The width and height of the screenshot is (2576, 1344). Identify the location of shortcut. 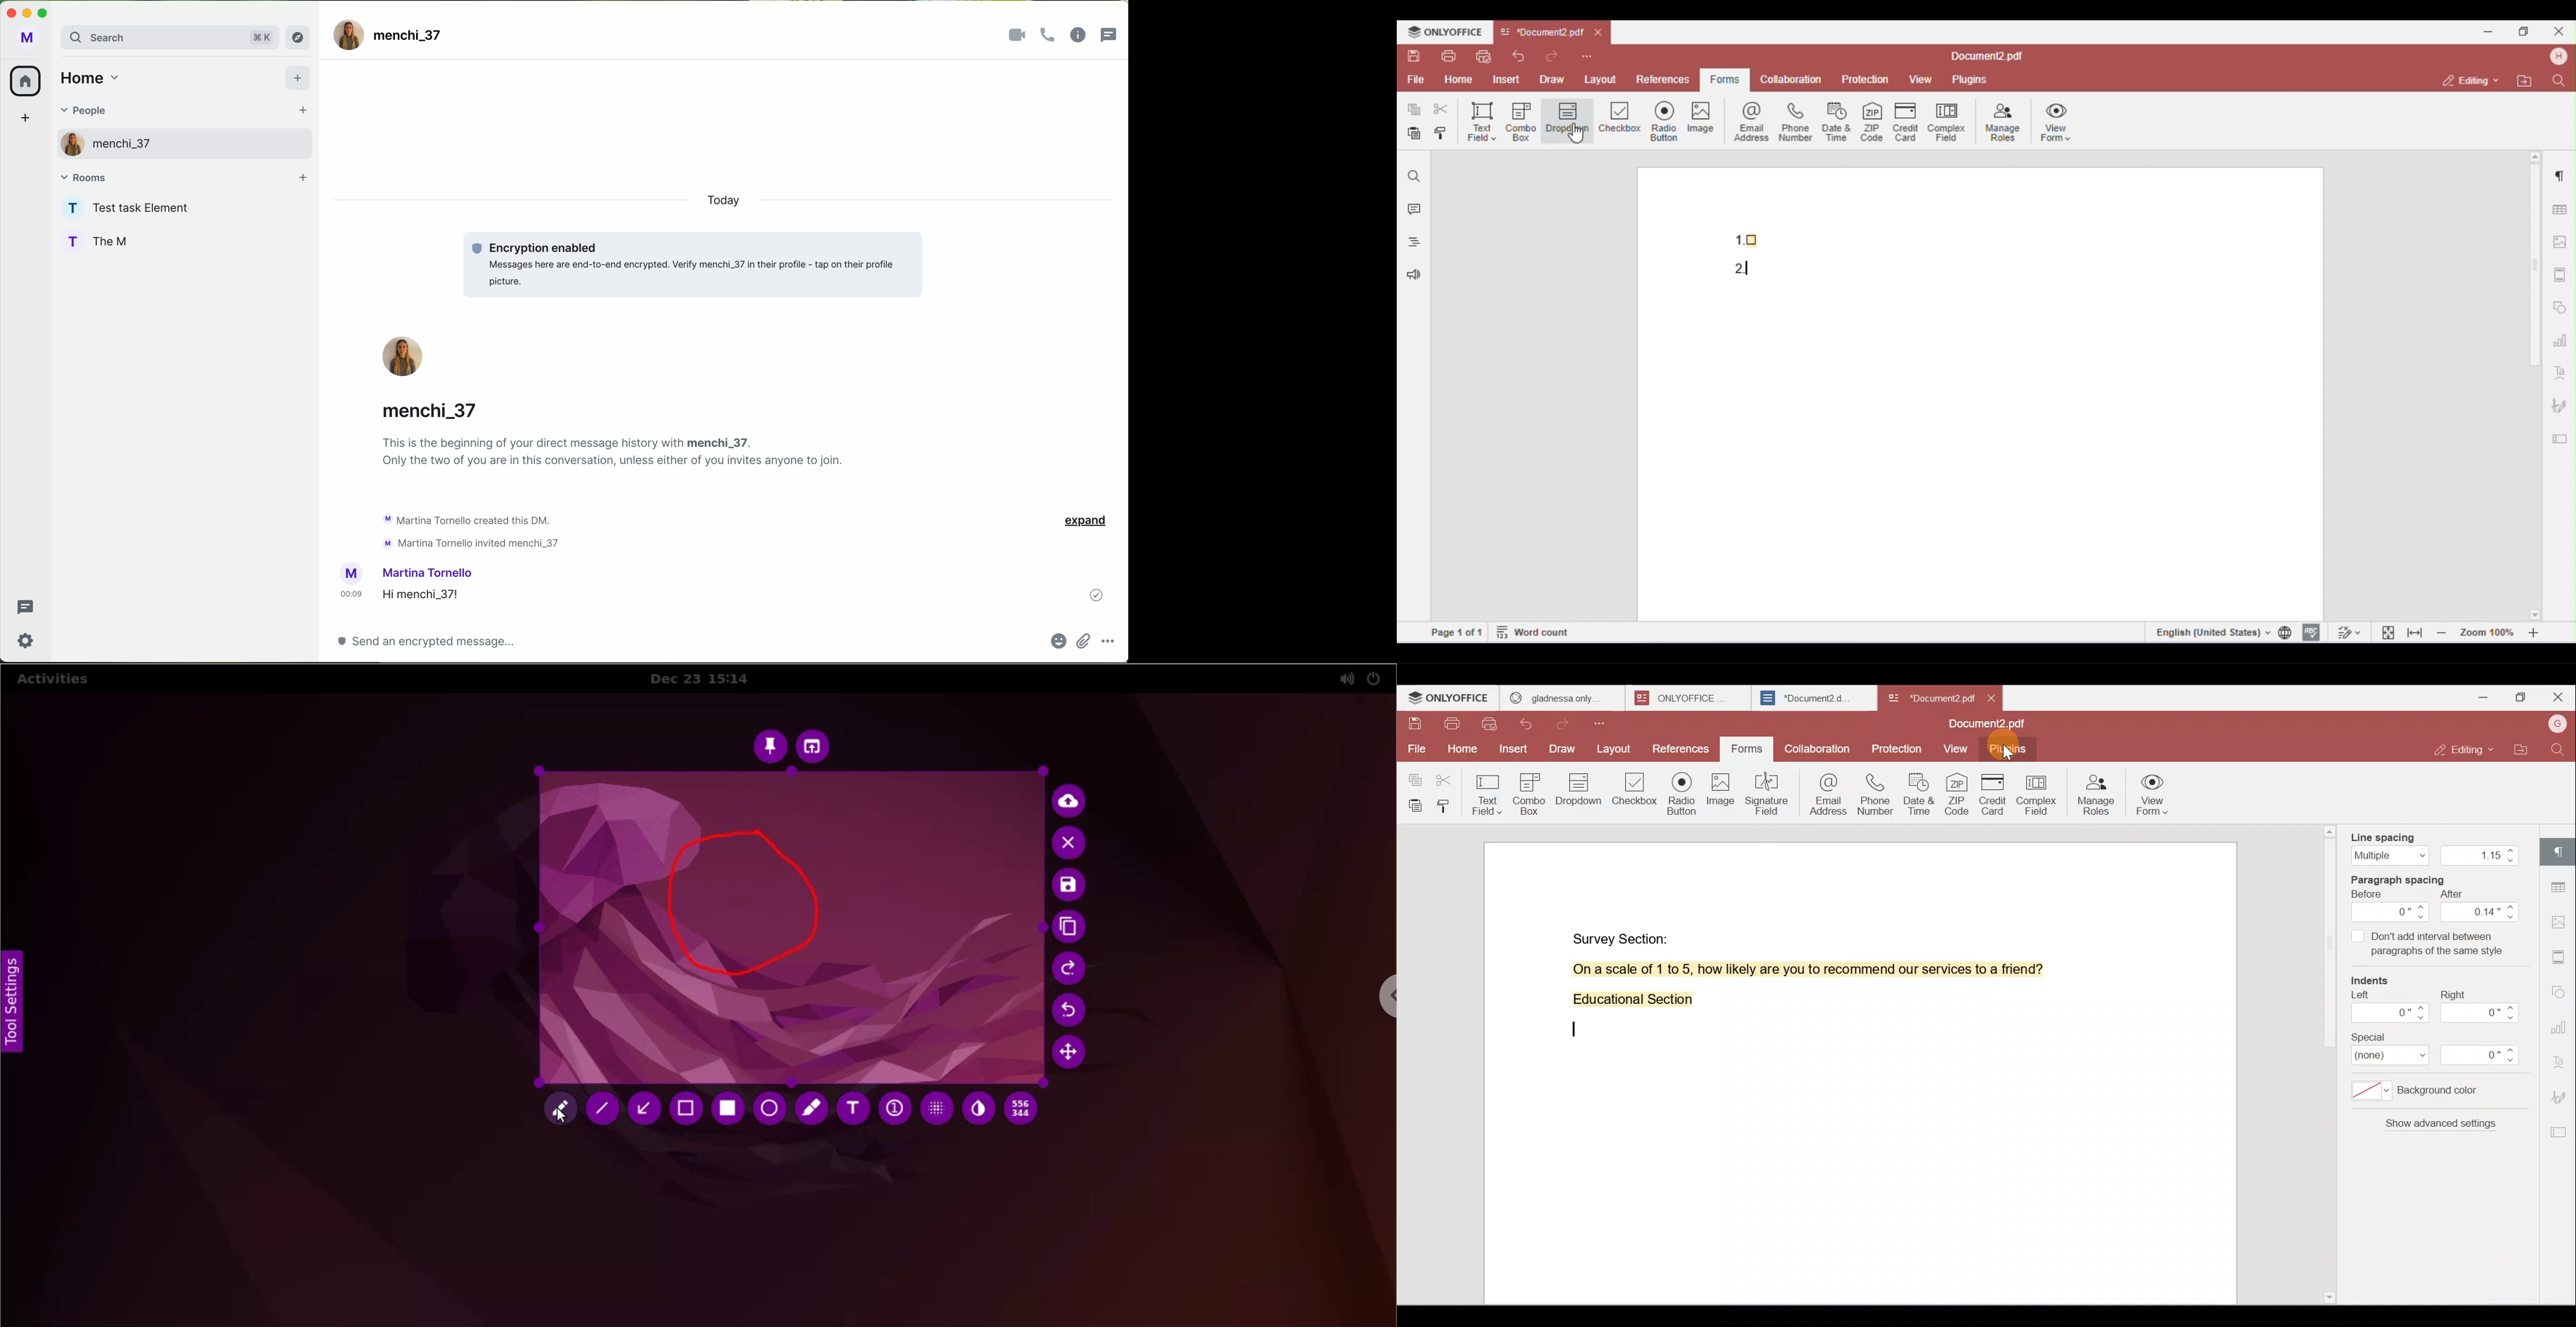
(261, 38).